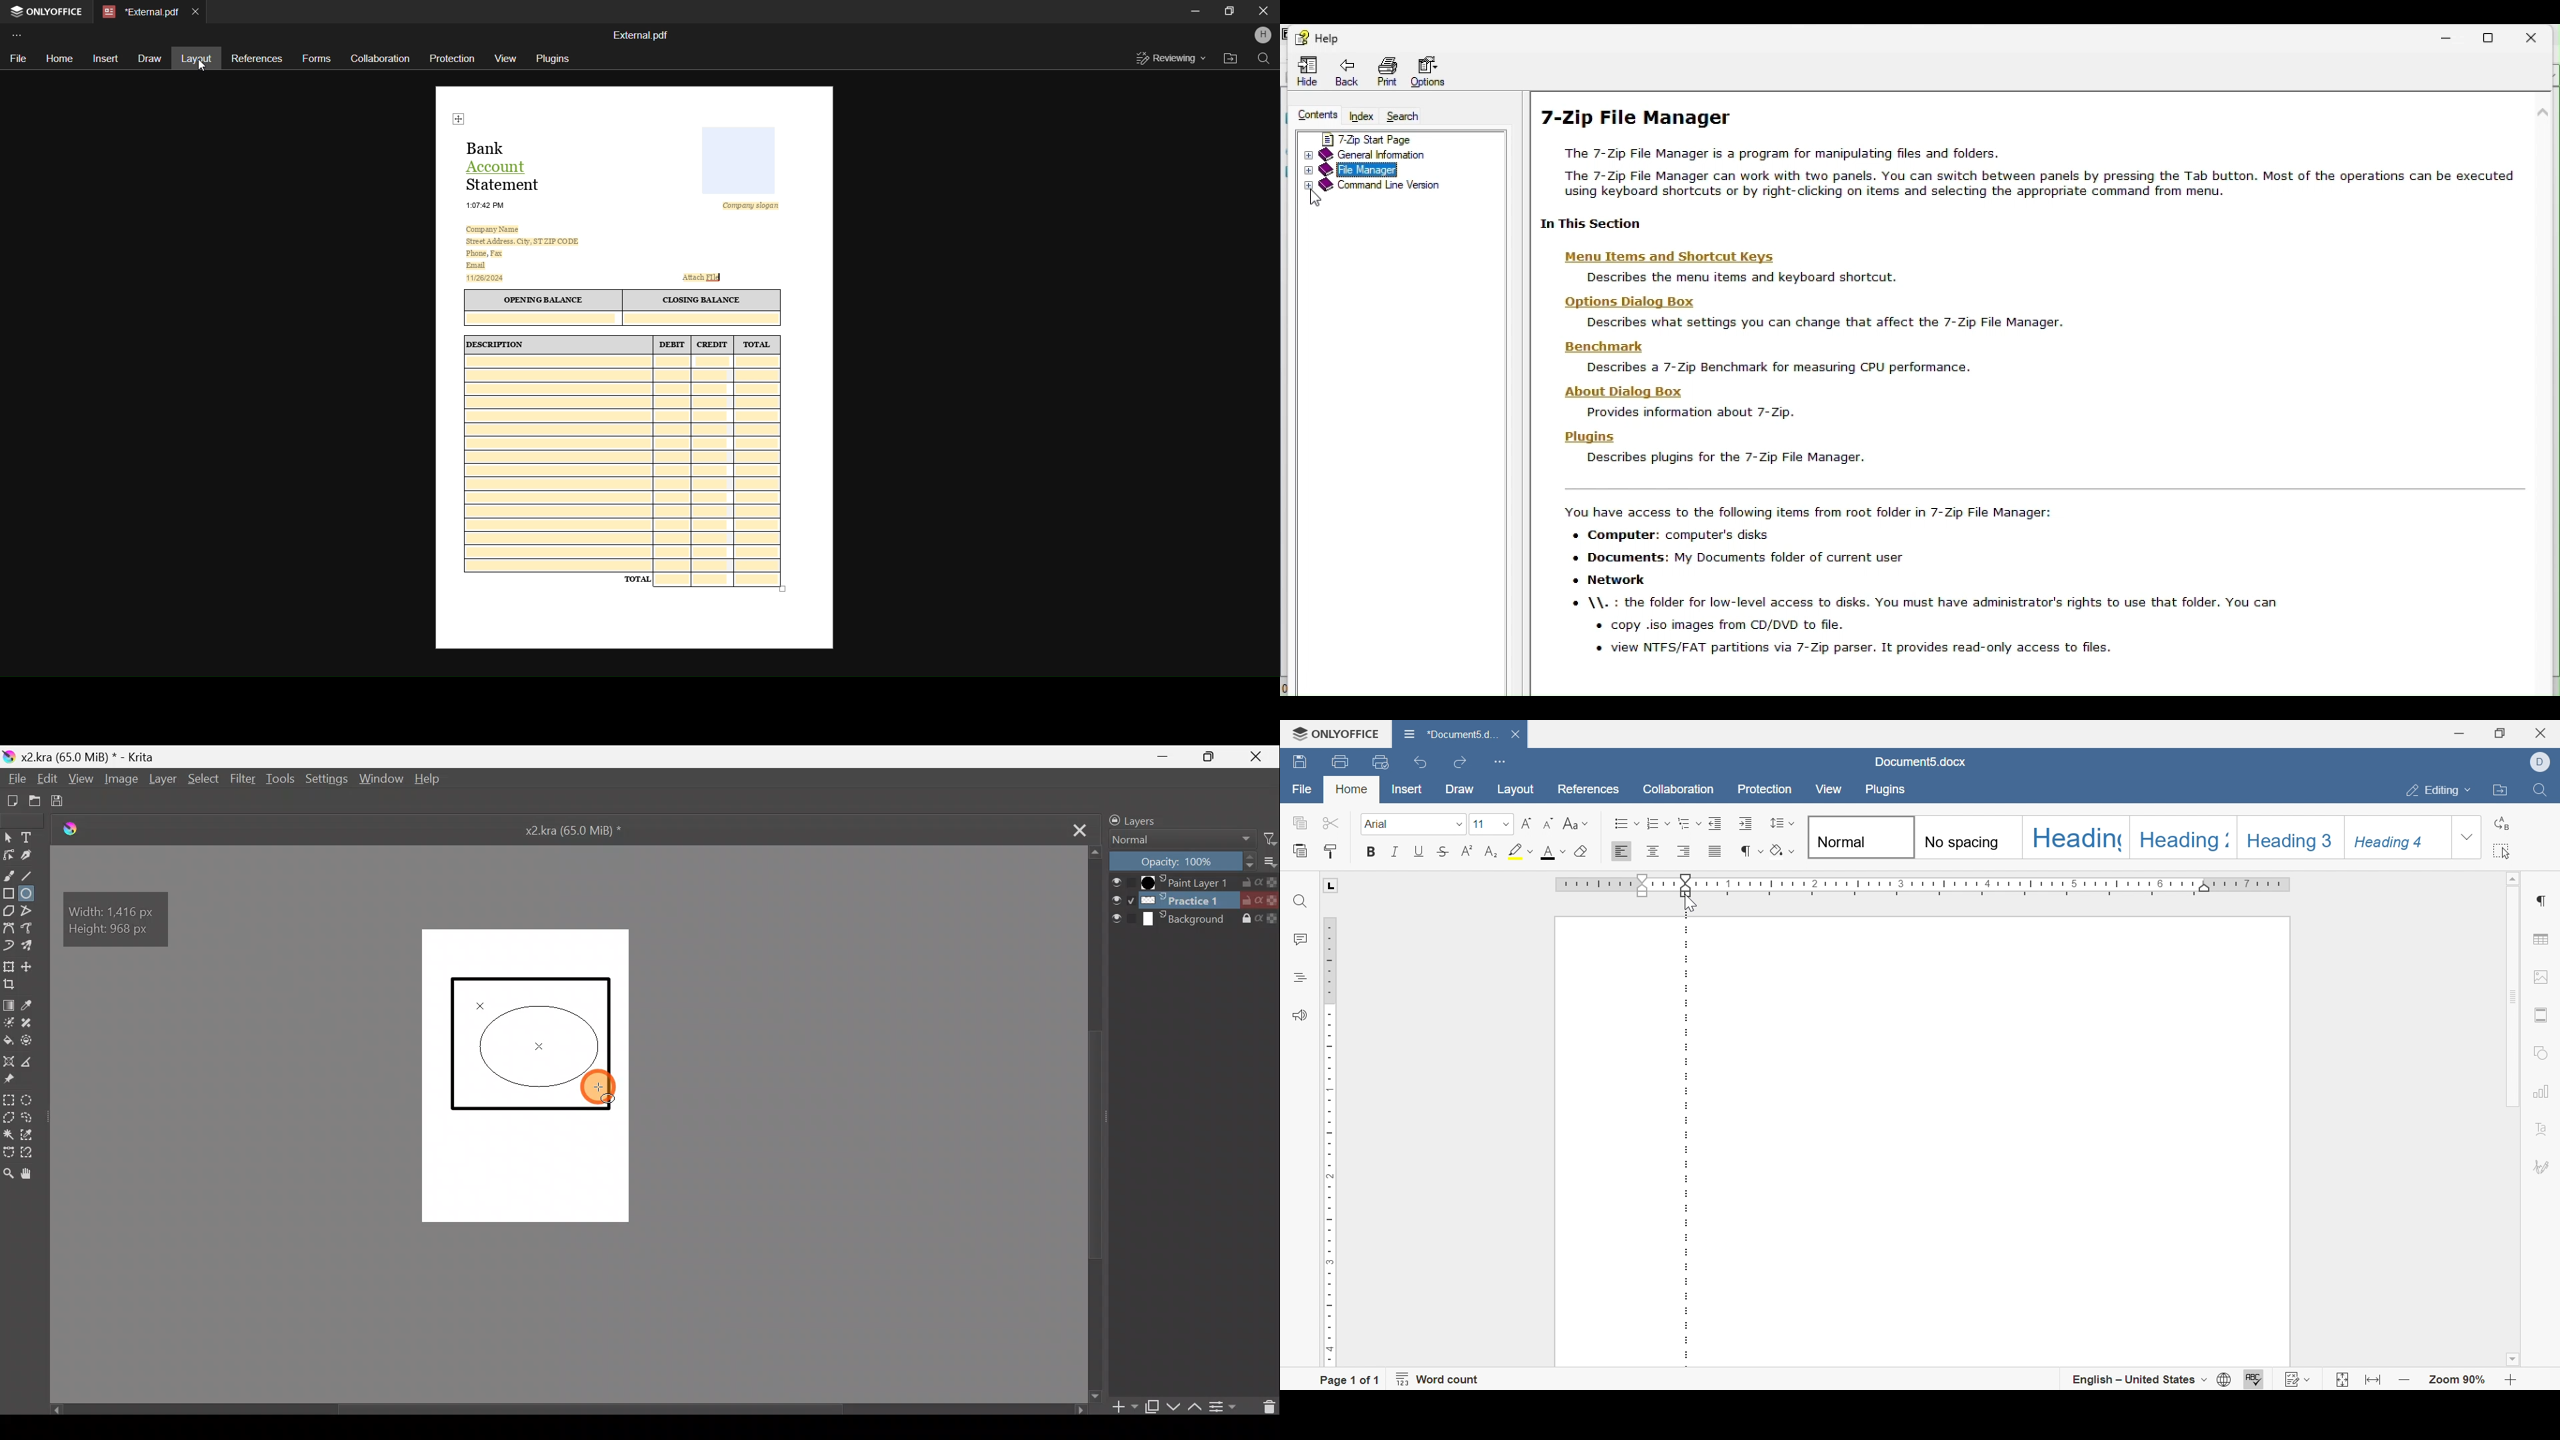  What do you see at coordinates (2511, 1381) in the screenshot?
I see `zoom in` at bounding box center [2511, 1381].